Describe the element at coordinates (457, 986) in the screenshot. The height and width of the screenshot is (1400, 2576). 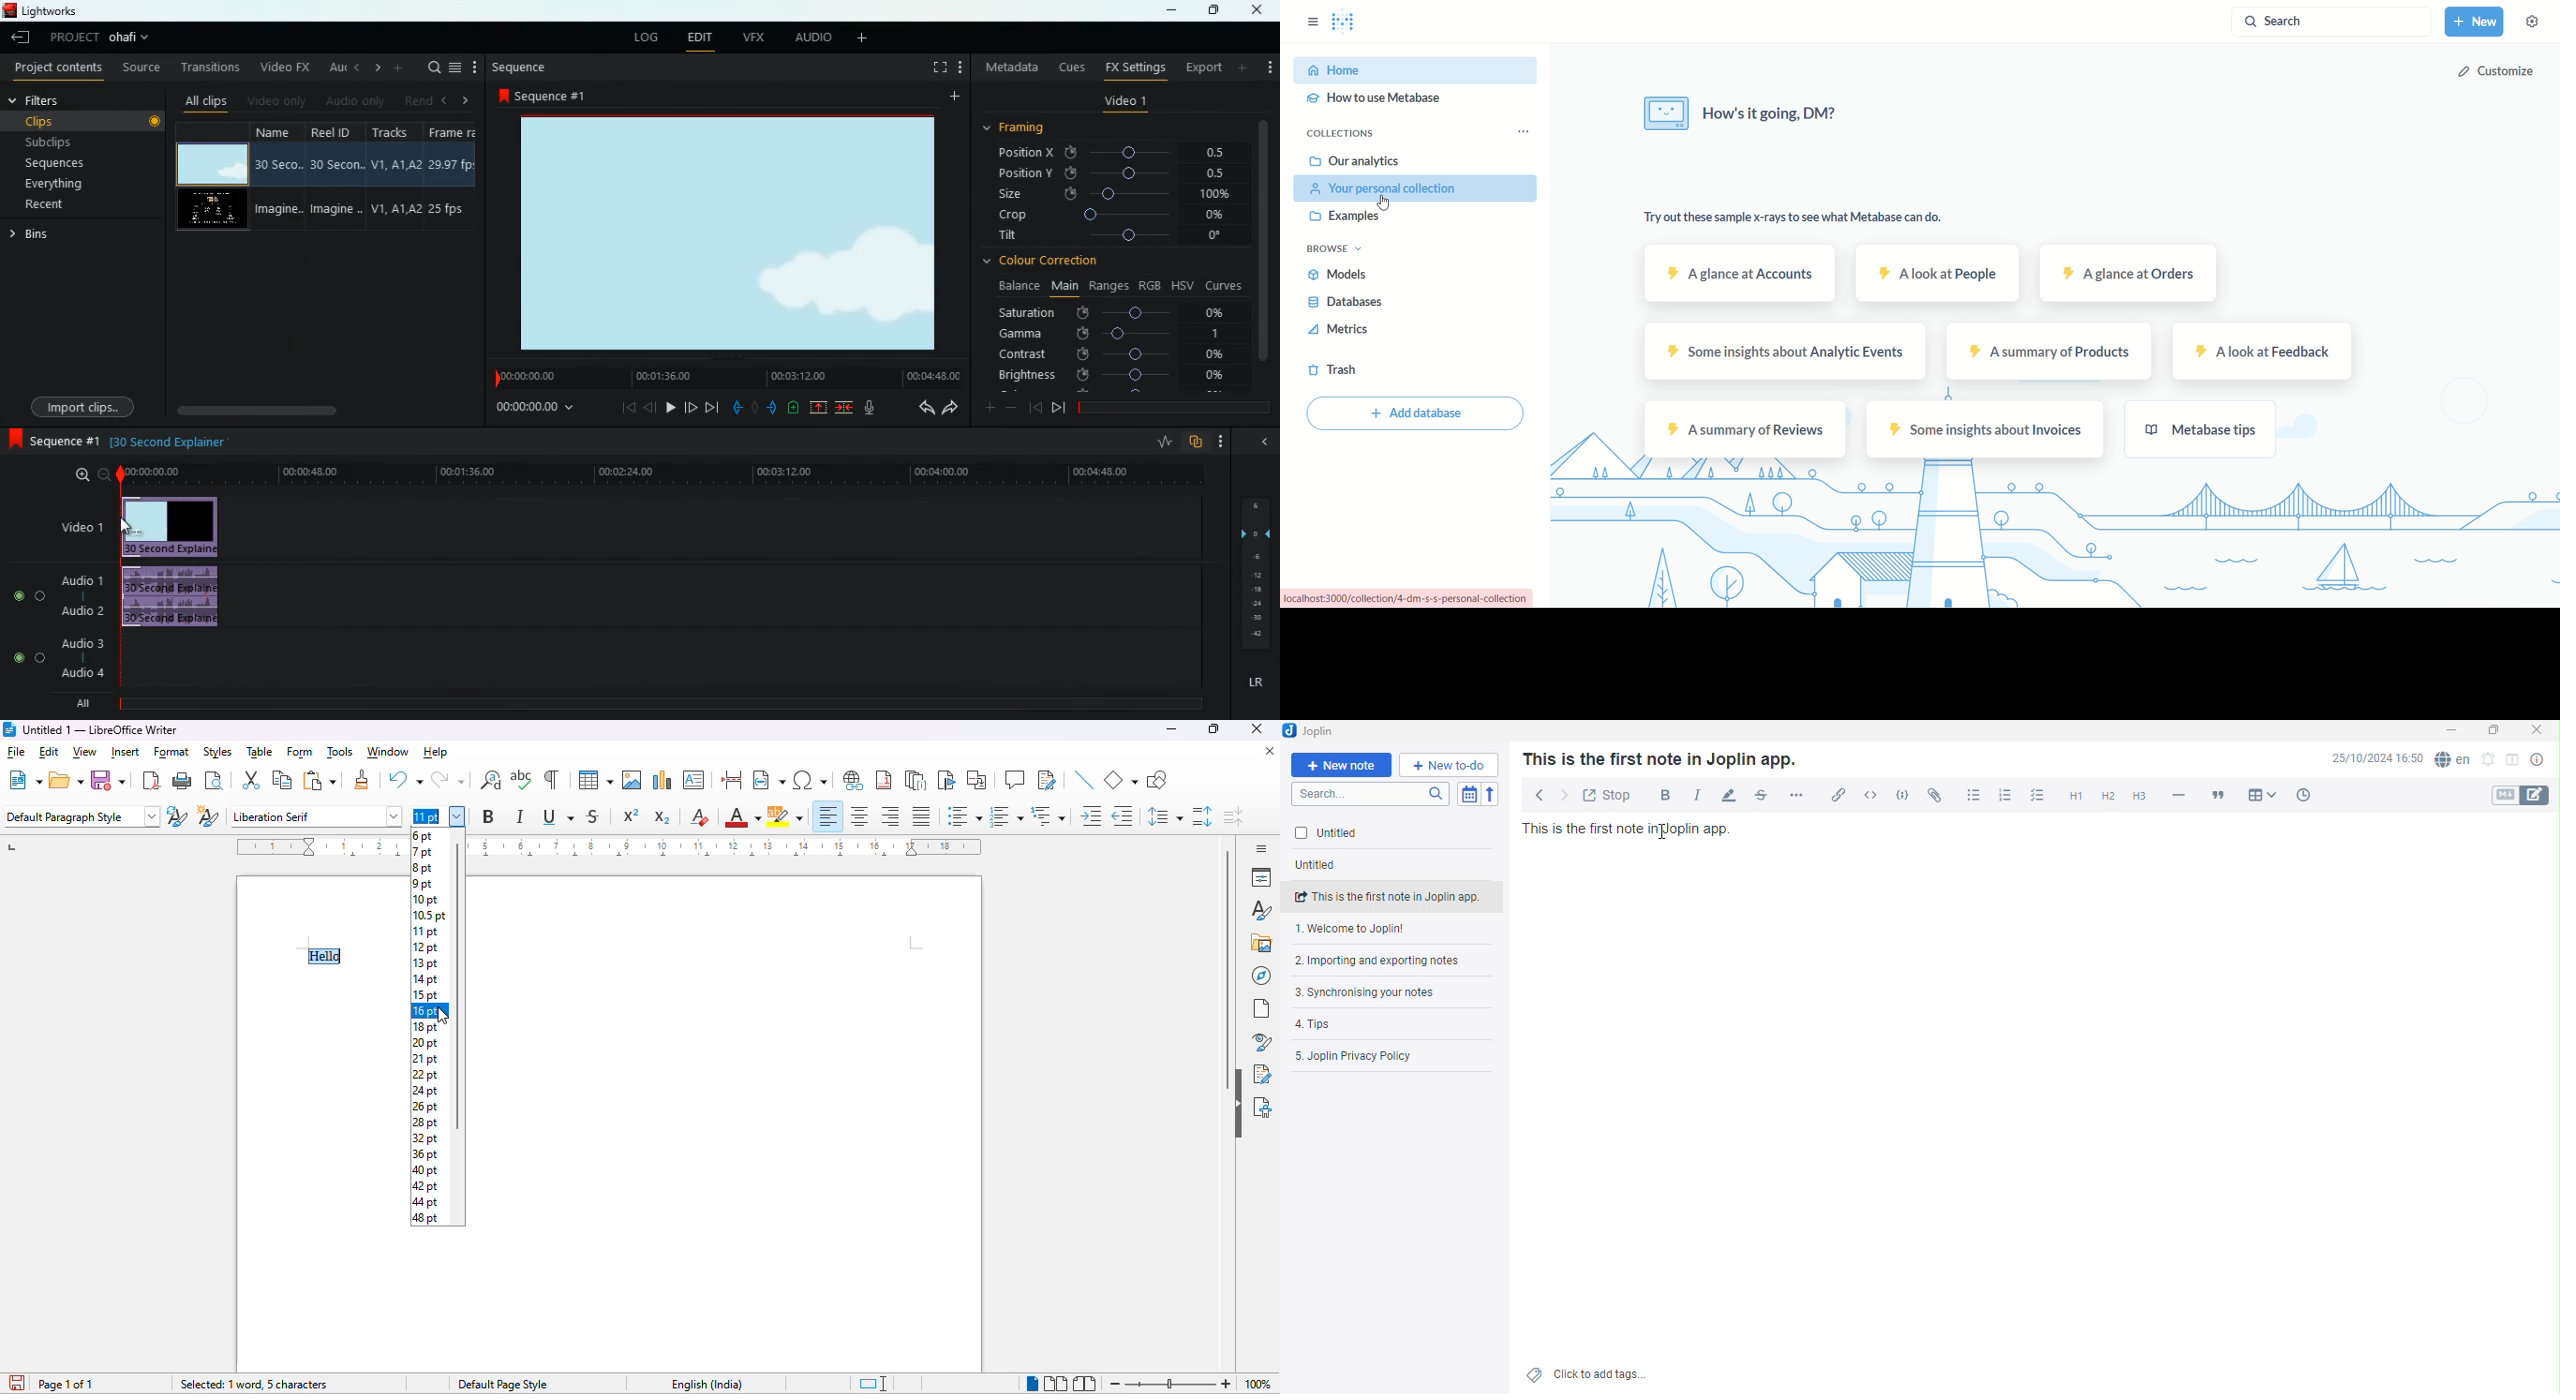
I see `vertical scroll bar` at that location.